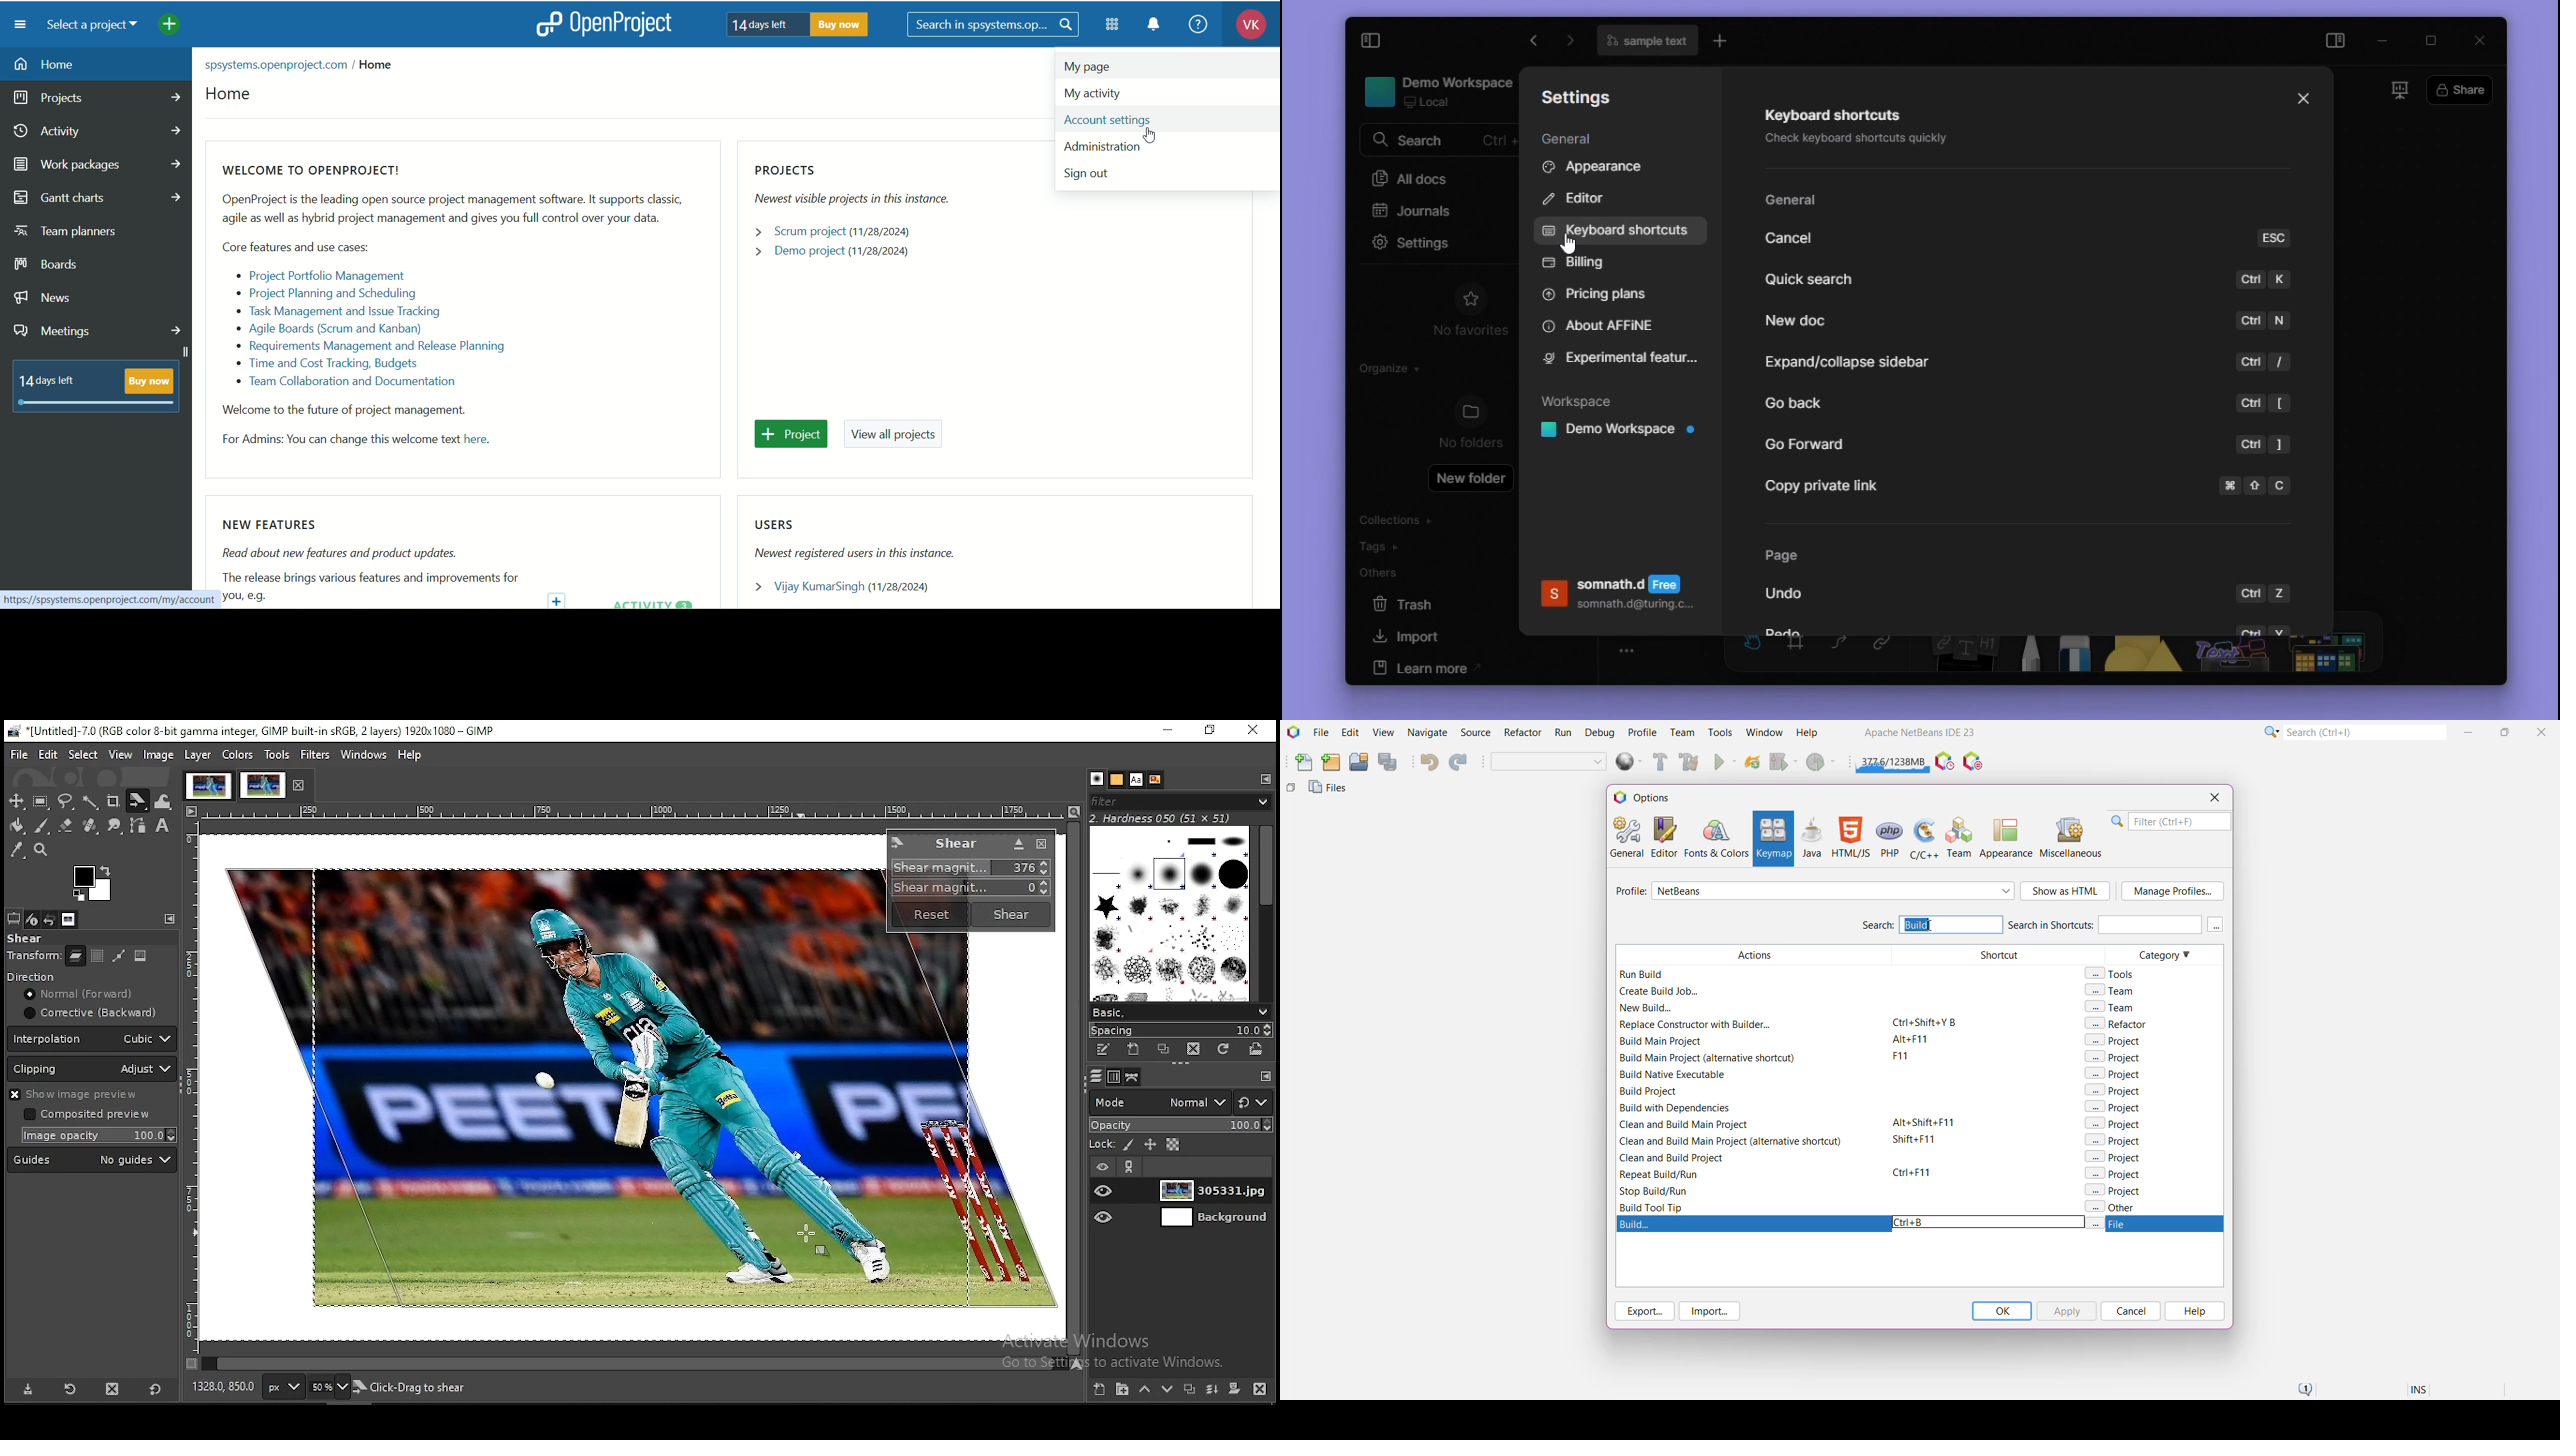 The height and width of the screenshot is (1456, 2576). Describe the element at coordinates (1469, 411) in the screenshot. I see `folder icon` at that location.